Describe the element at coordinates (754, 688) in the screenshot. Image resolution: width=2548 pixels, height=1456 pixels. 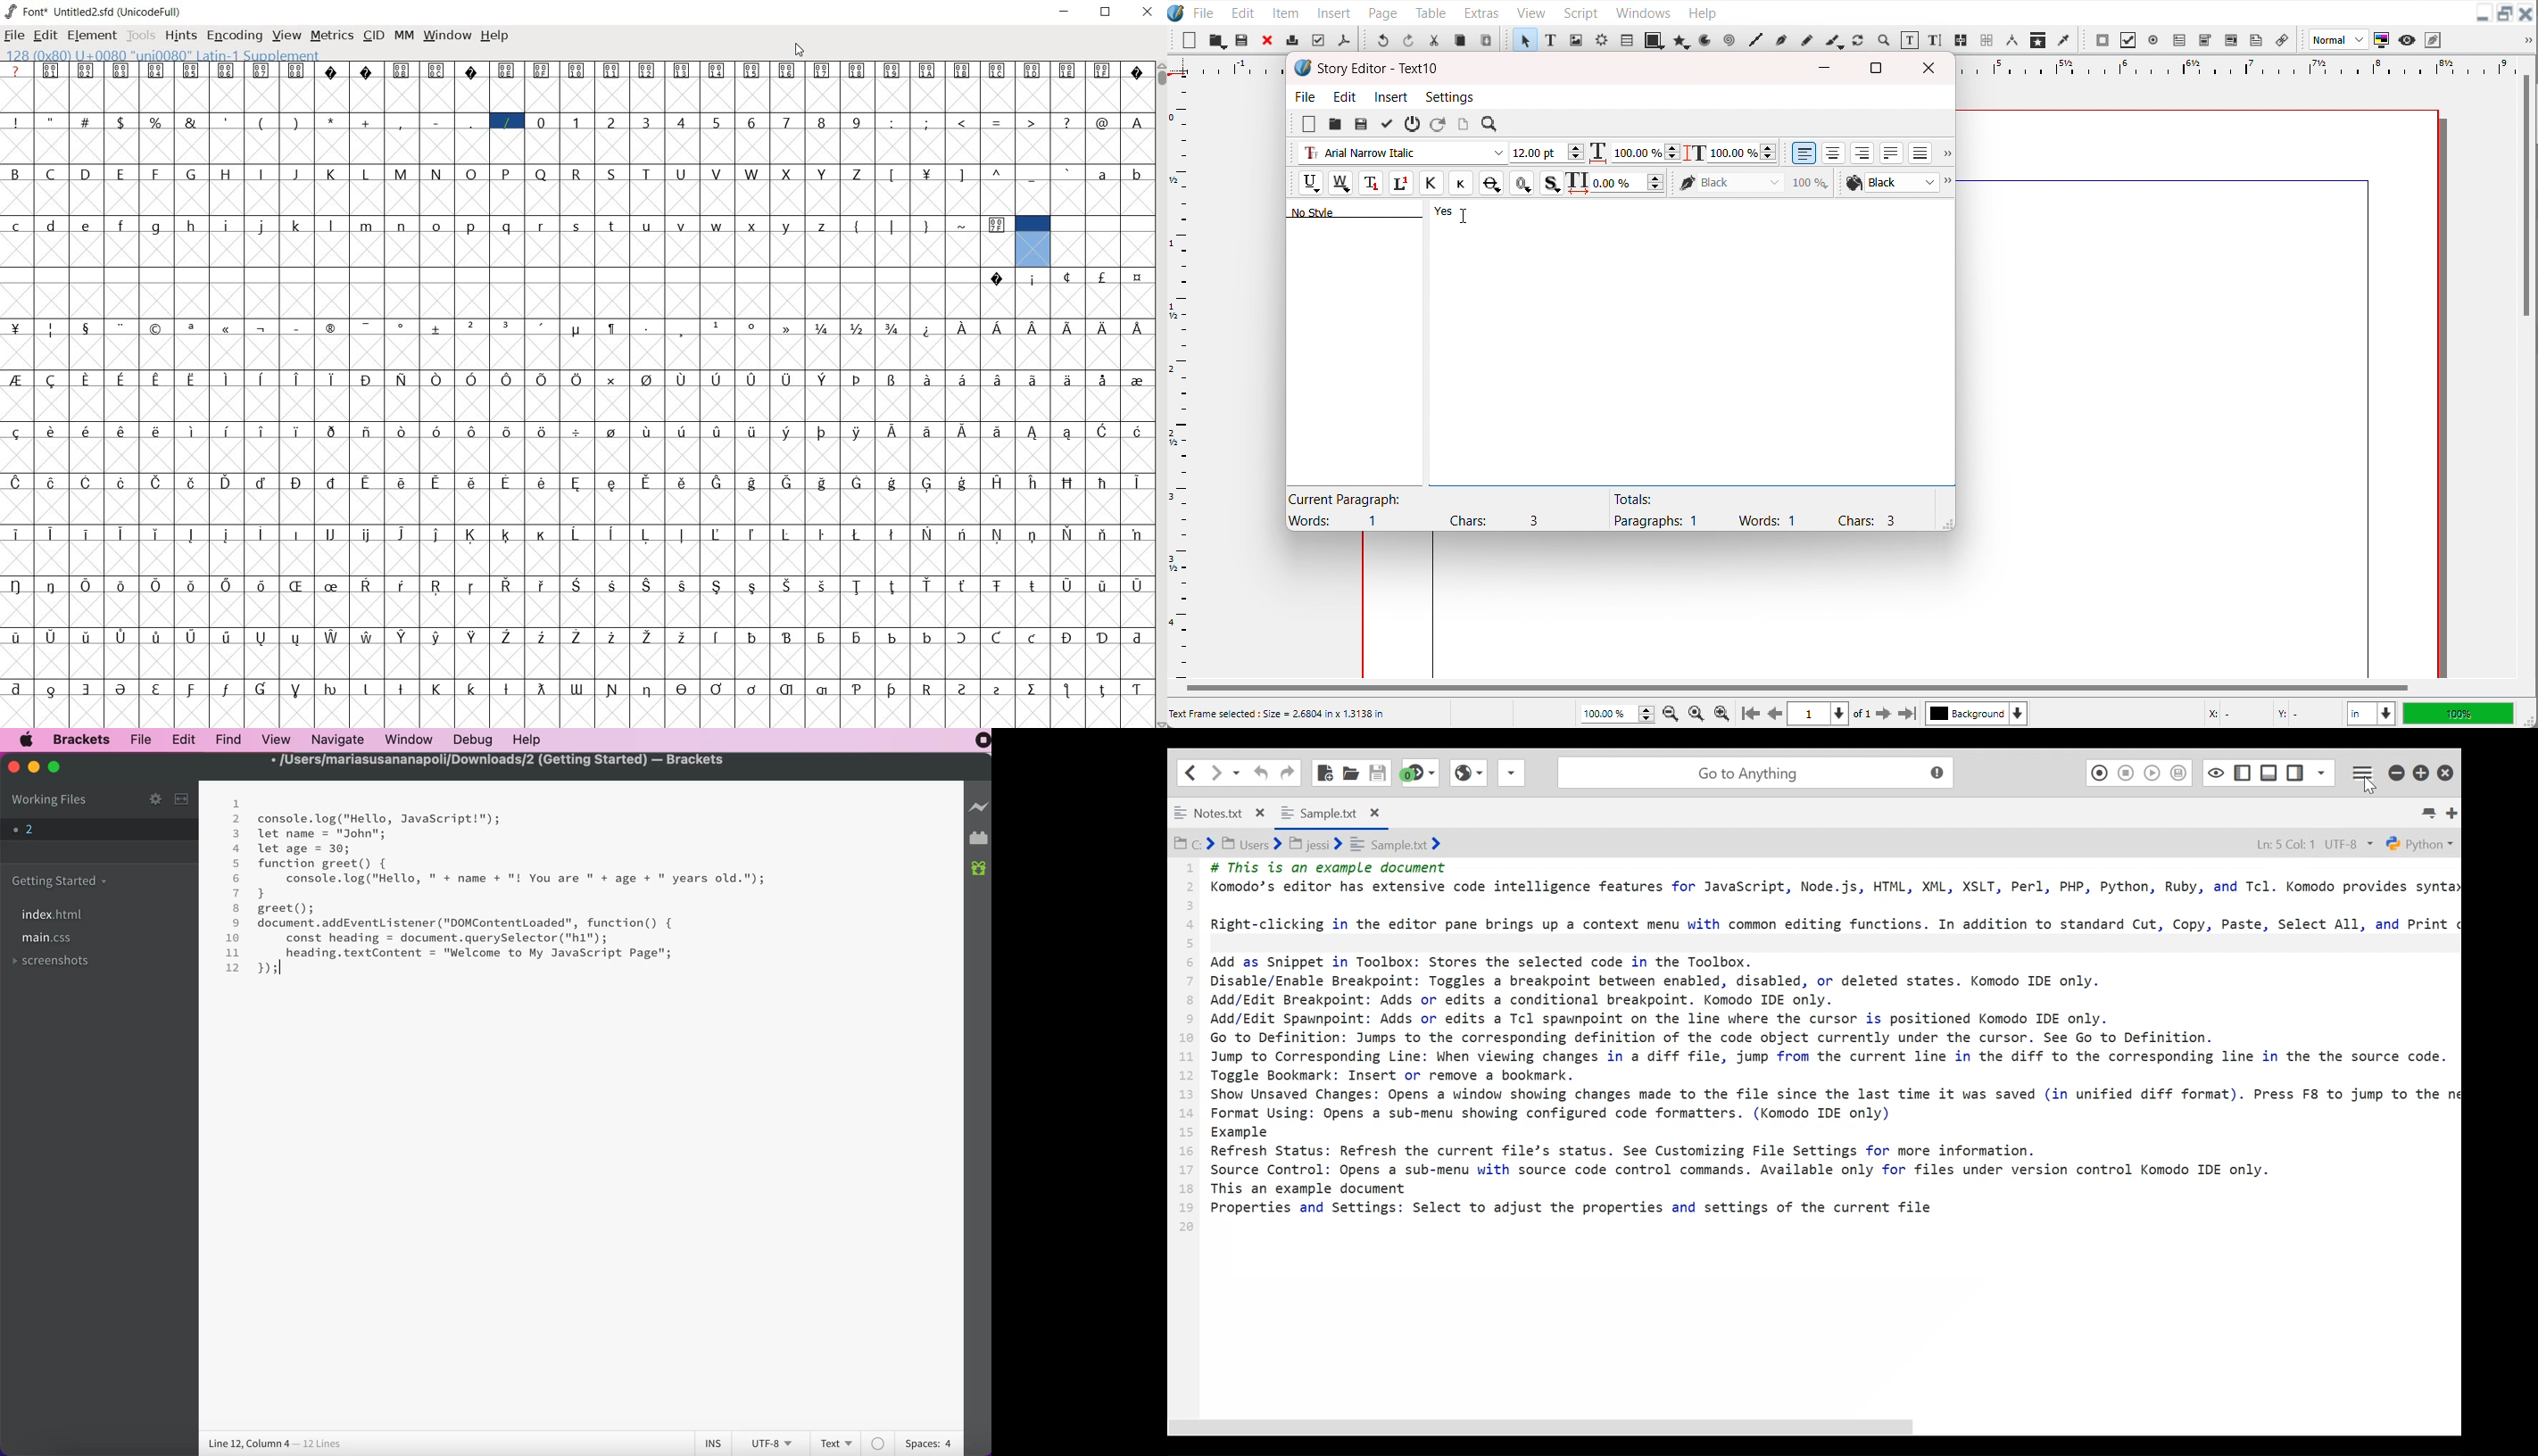
I see `Symbol` at that location.